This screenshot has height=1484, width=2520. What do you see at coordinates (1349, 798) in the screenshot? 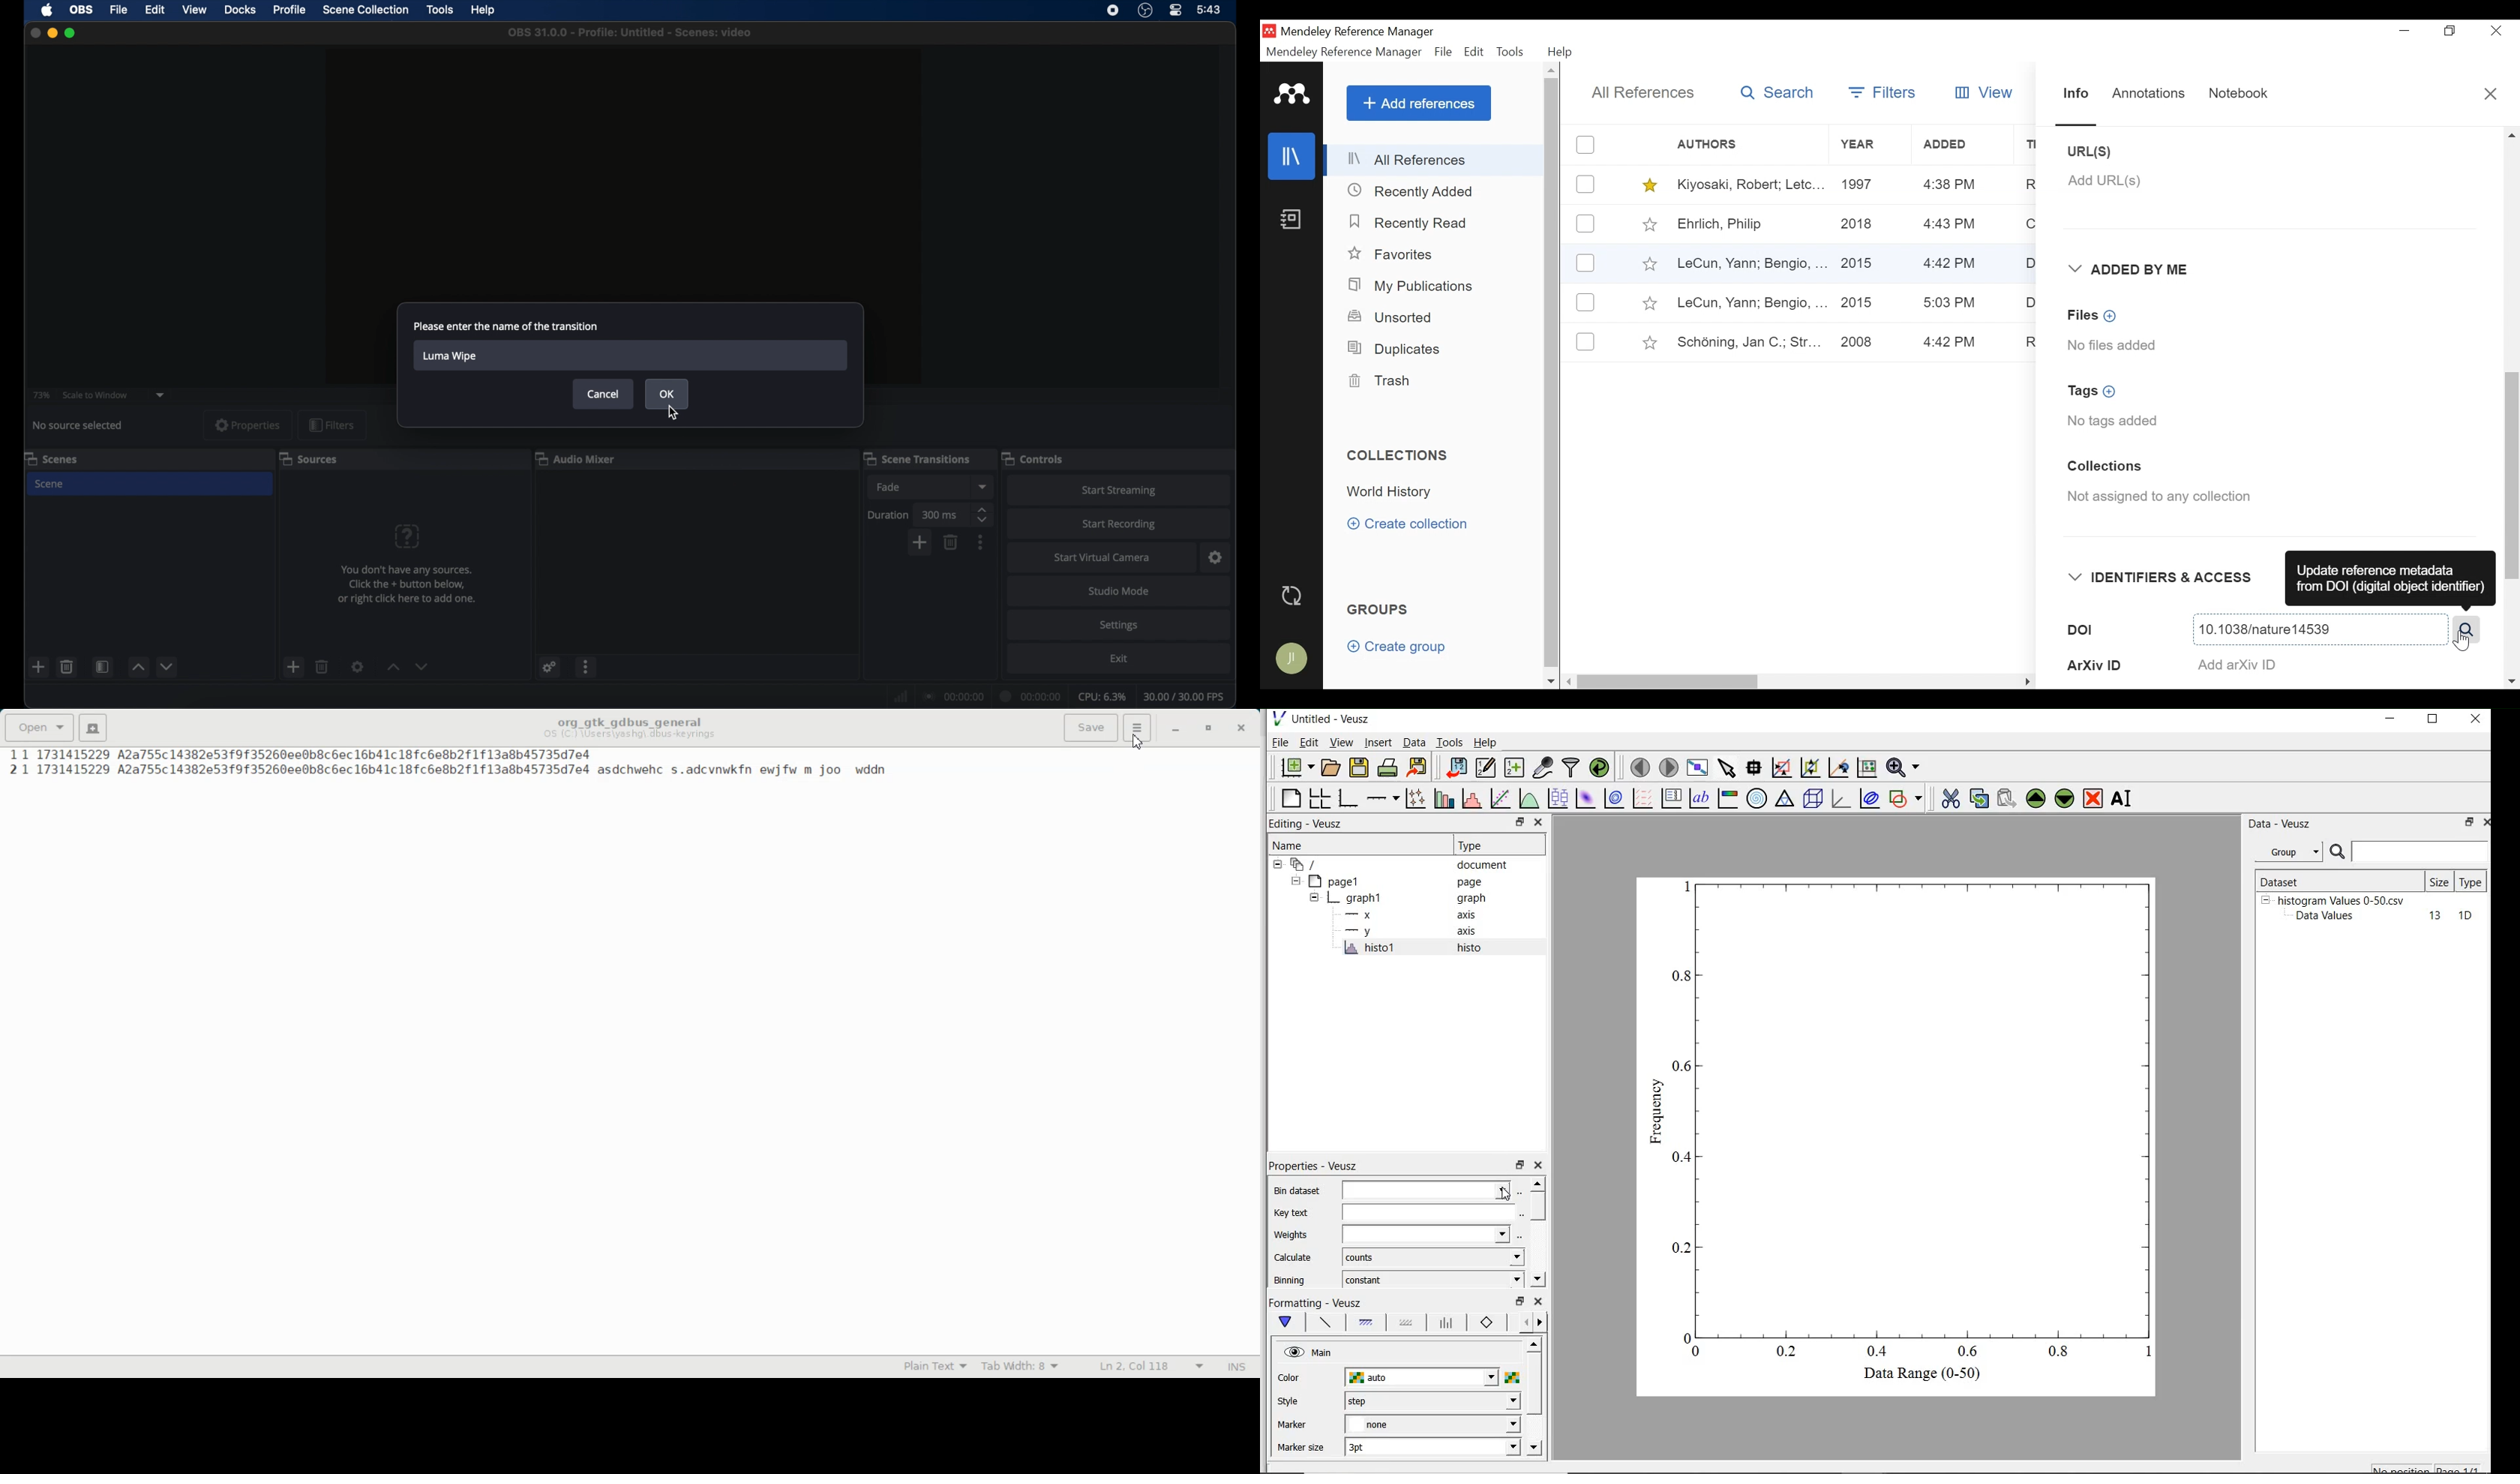
I see `base graph` at bounding box center [1349, 798].